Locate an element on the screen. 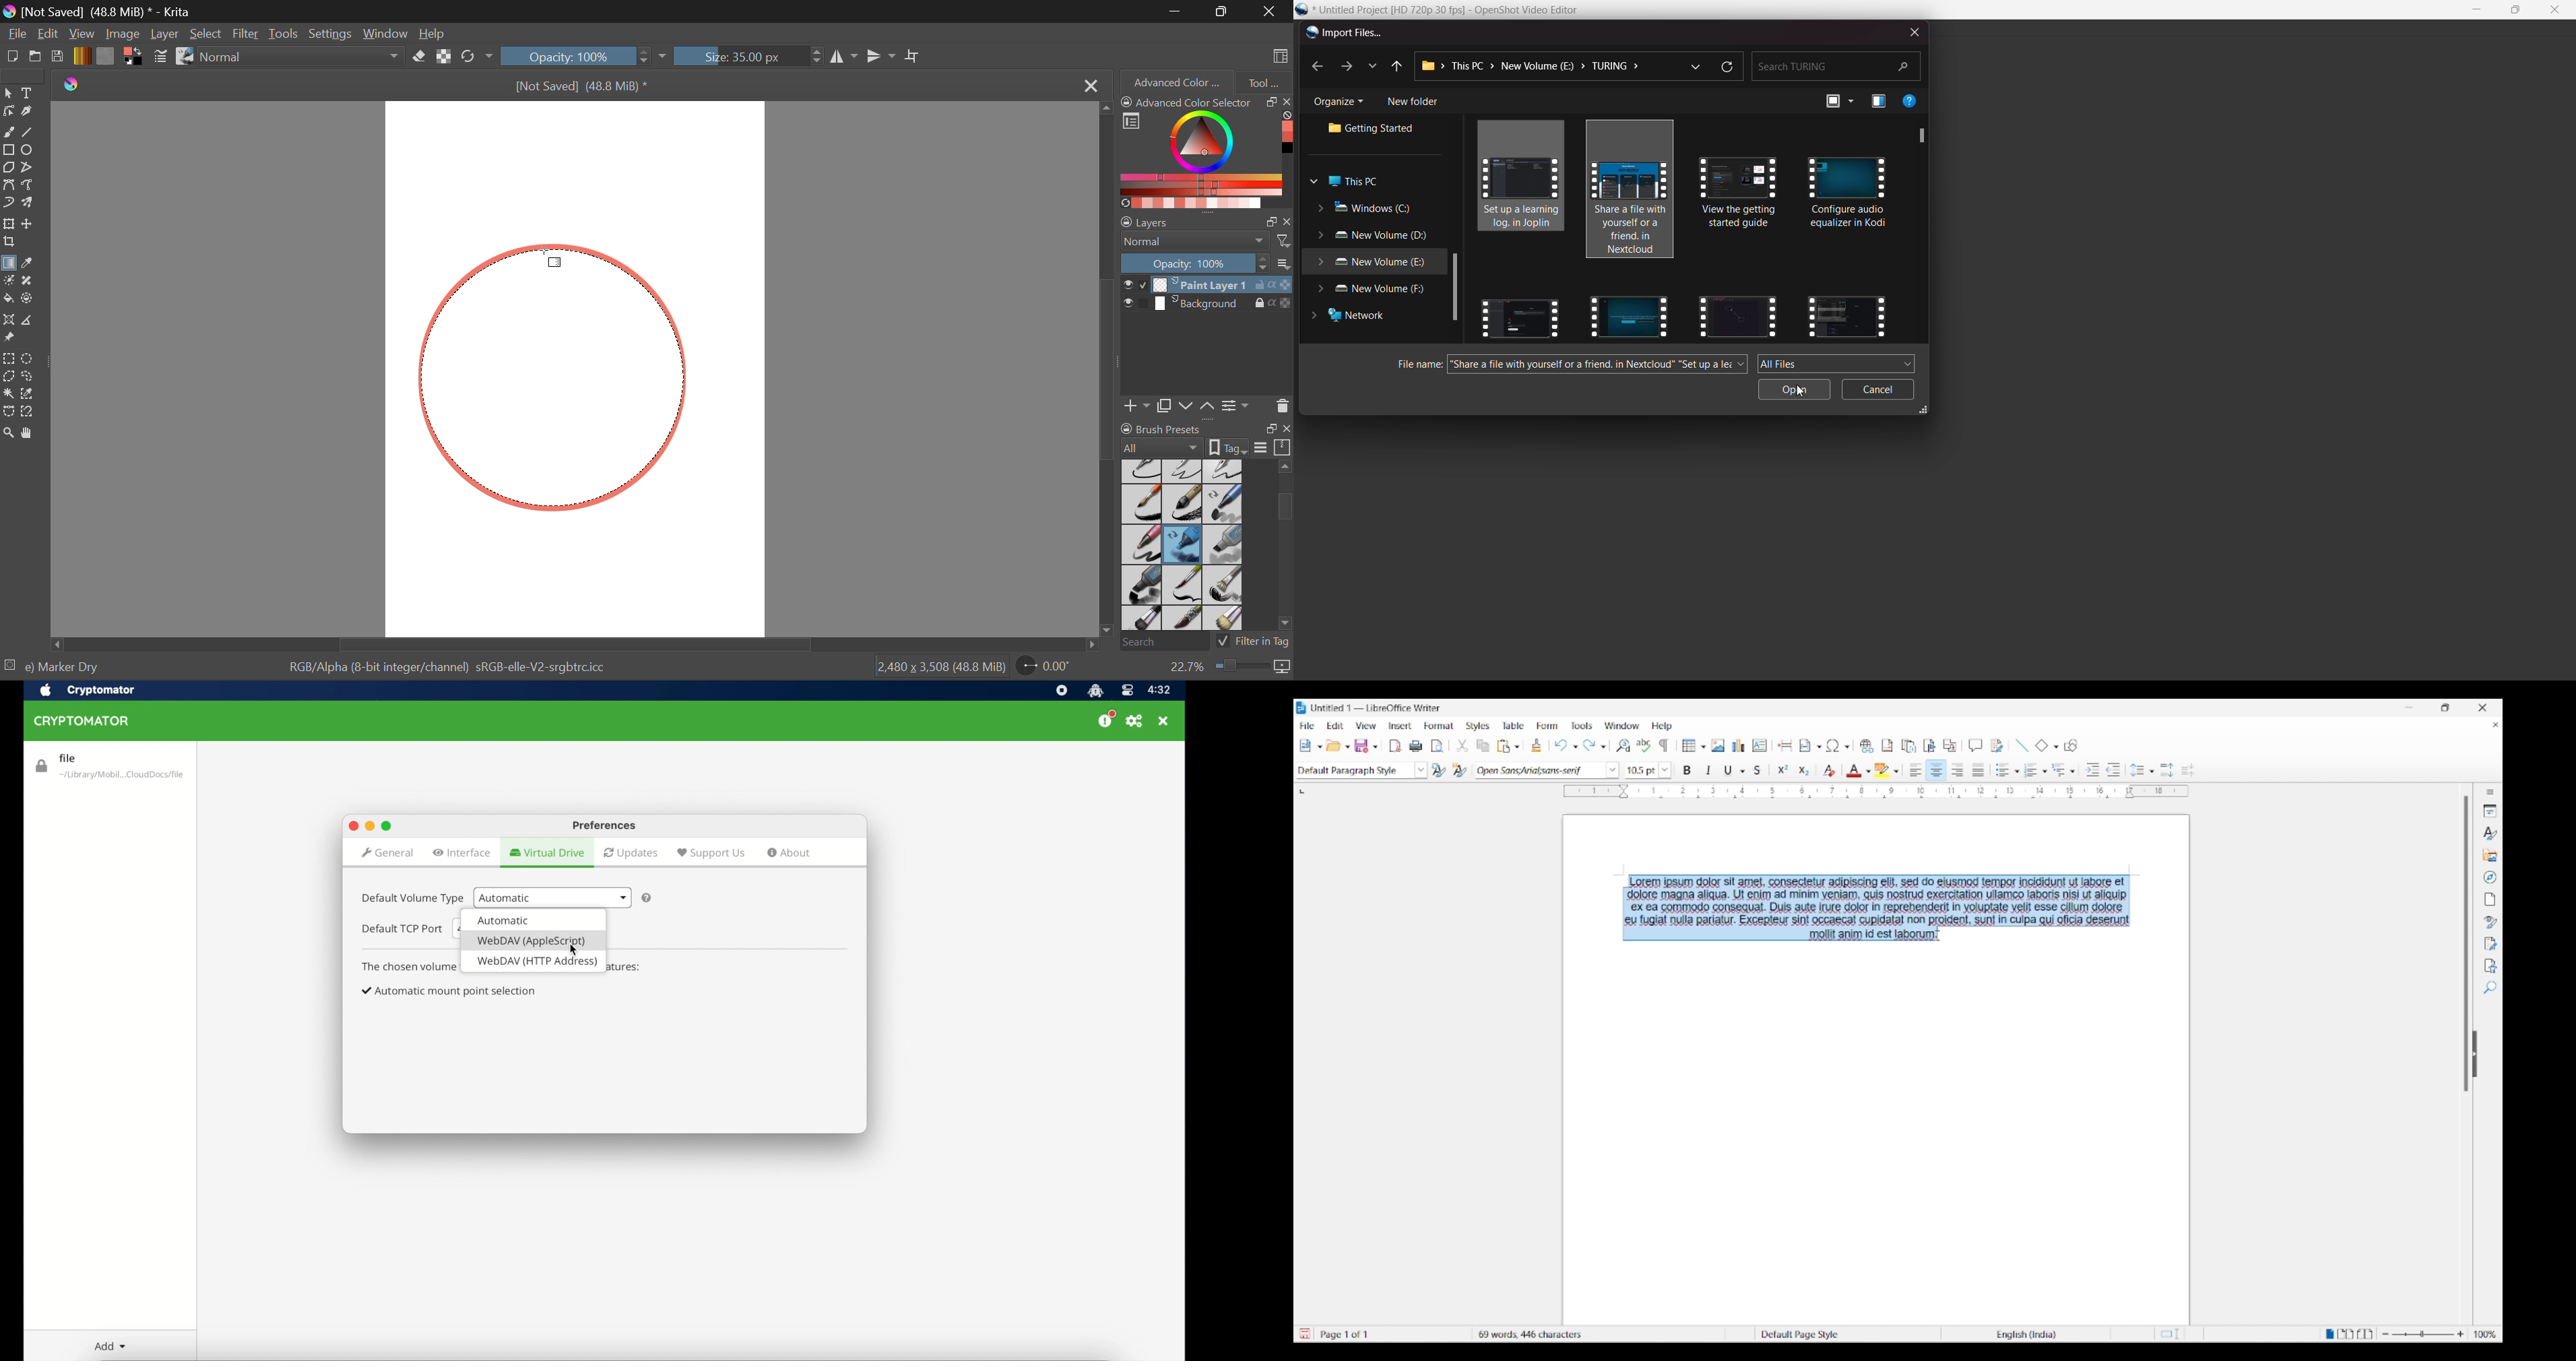  Vertical slide bar is located at coordinates (2466, 944).